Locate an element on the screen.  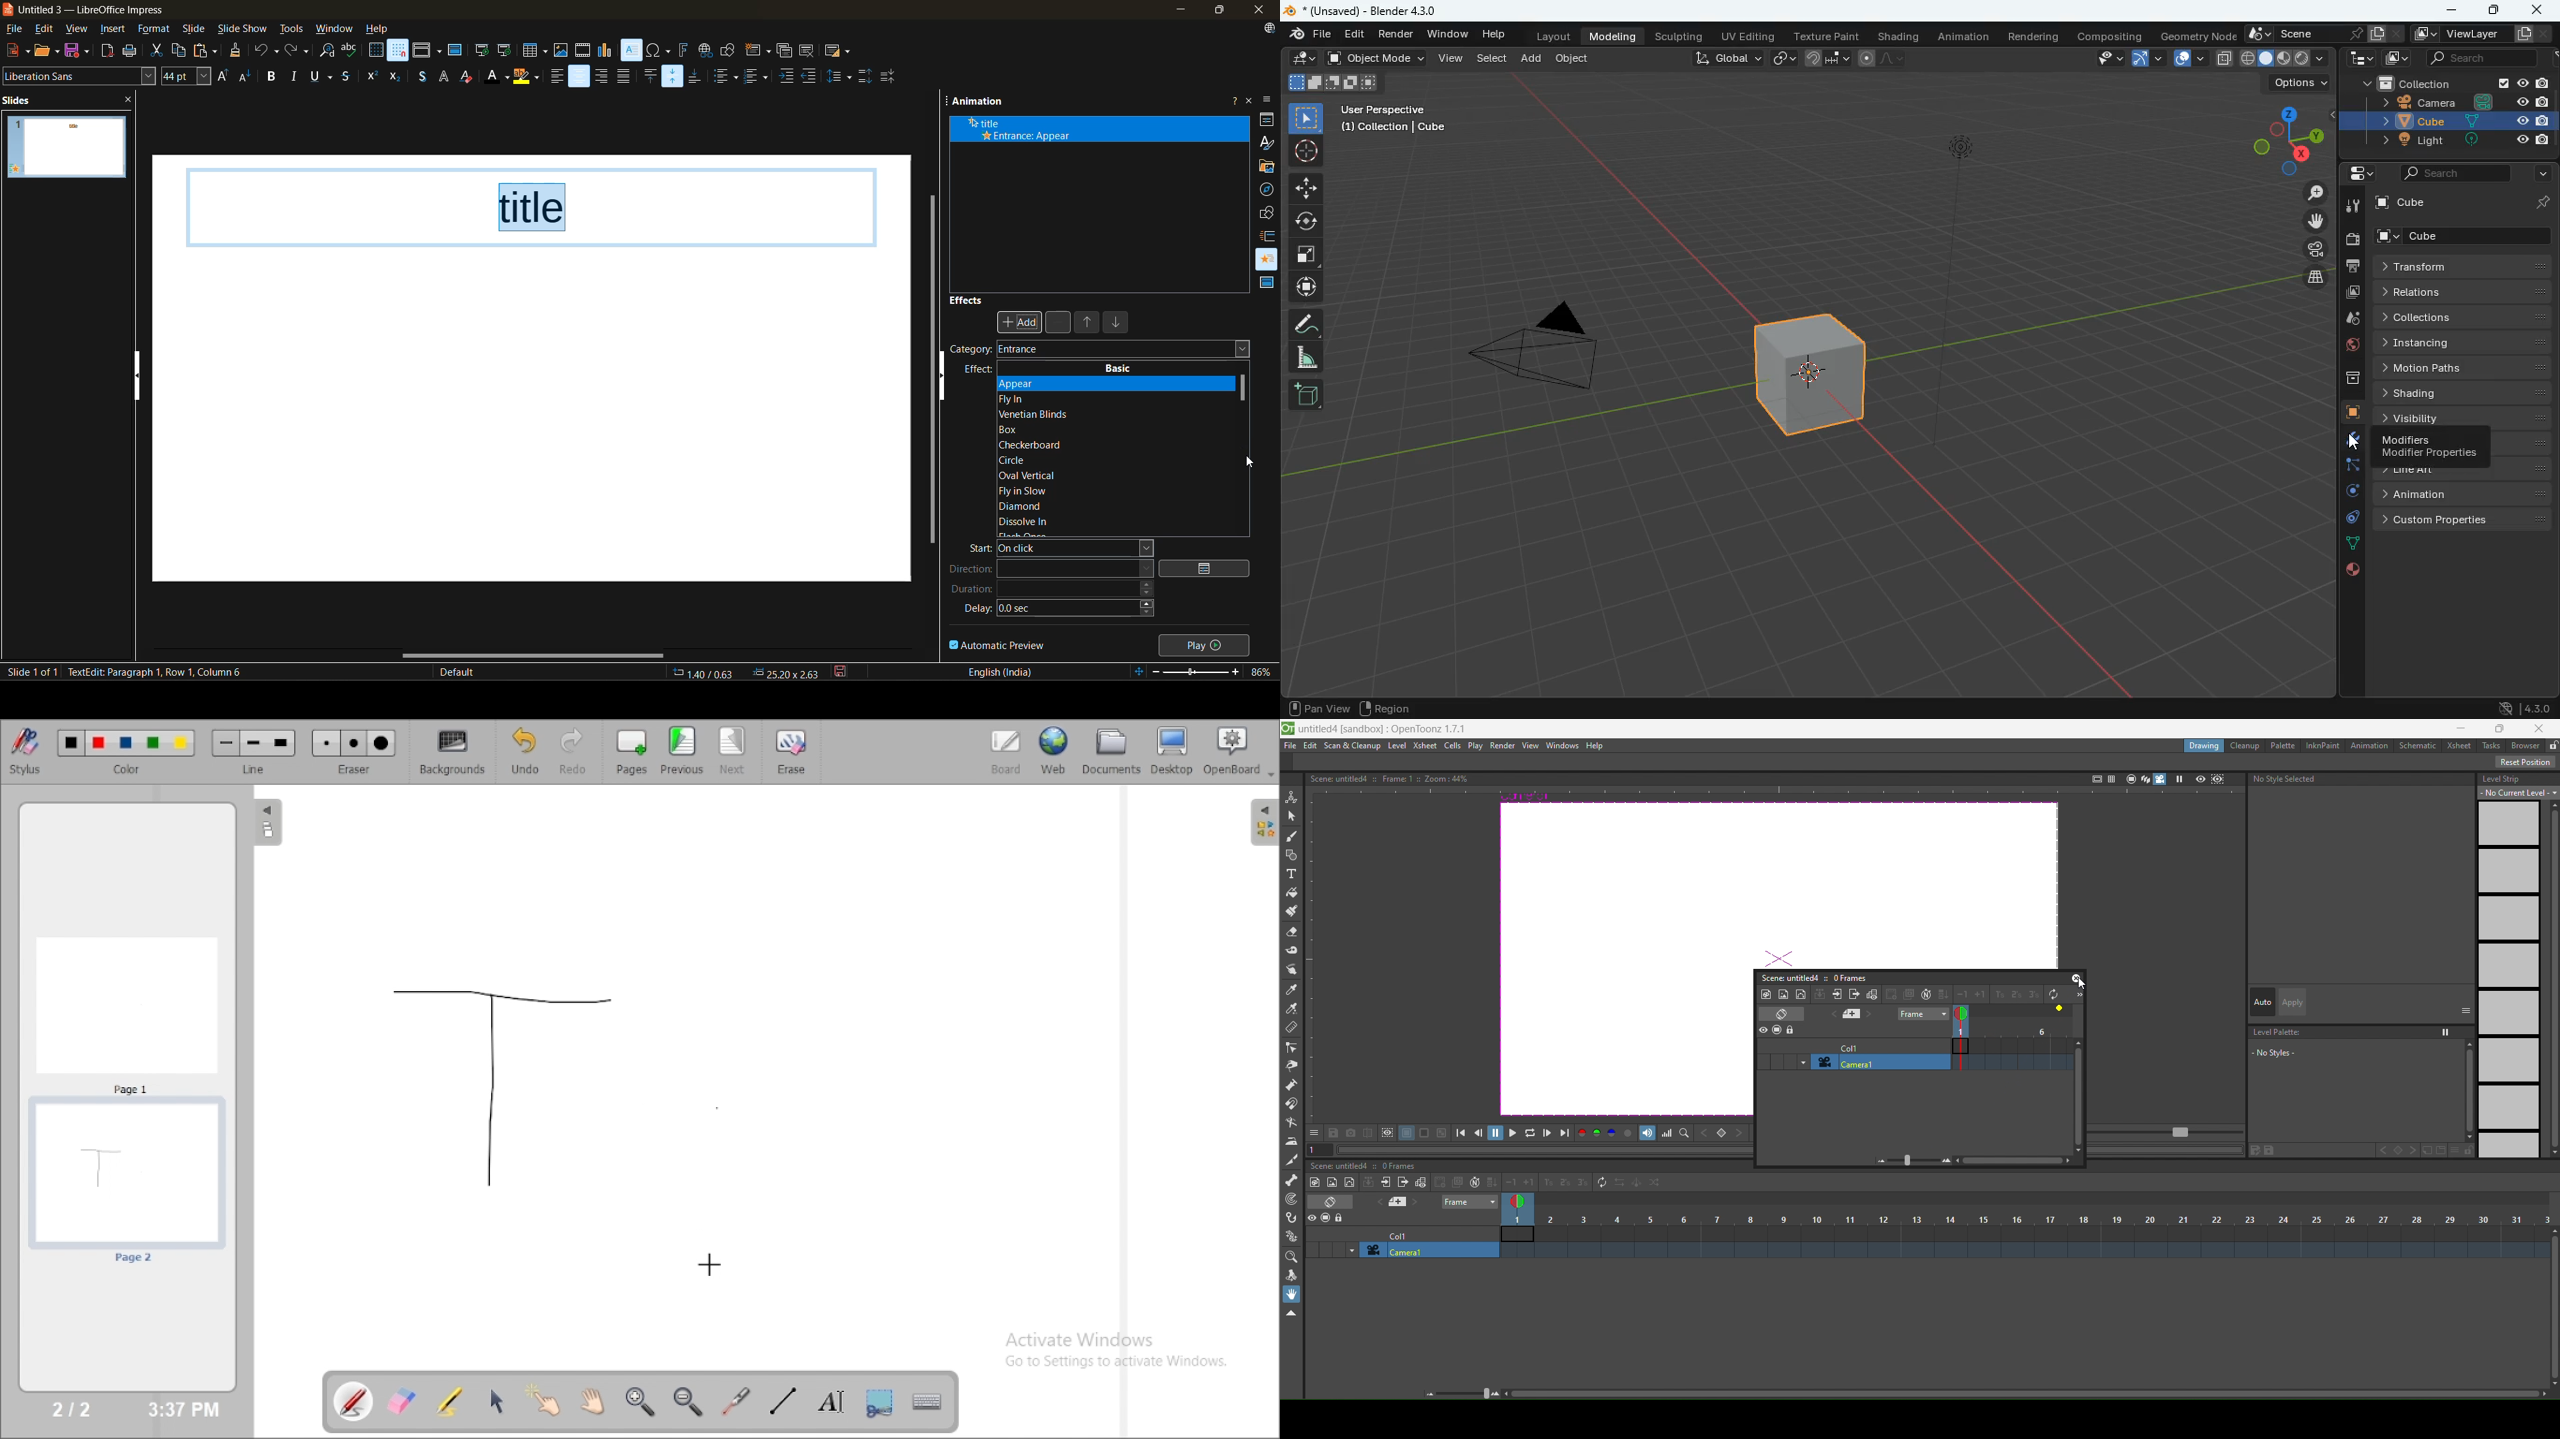
maximize is located at coordinates (2495, 11).